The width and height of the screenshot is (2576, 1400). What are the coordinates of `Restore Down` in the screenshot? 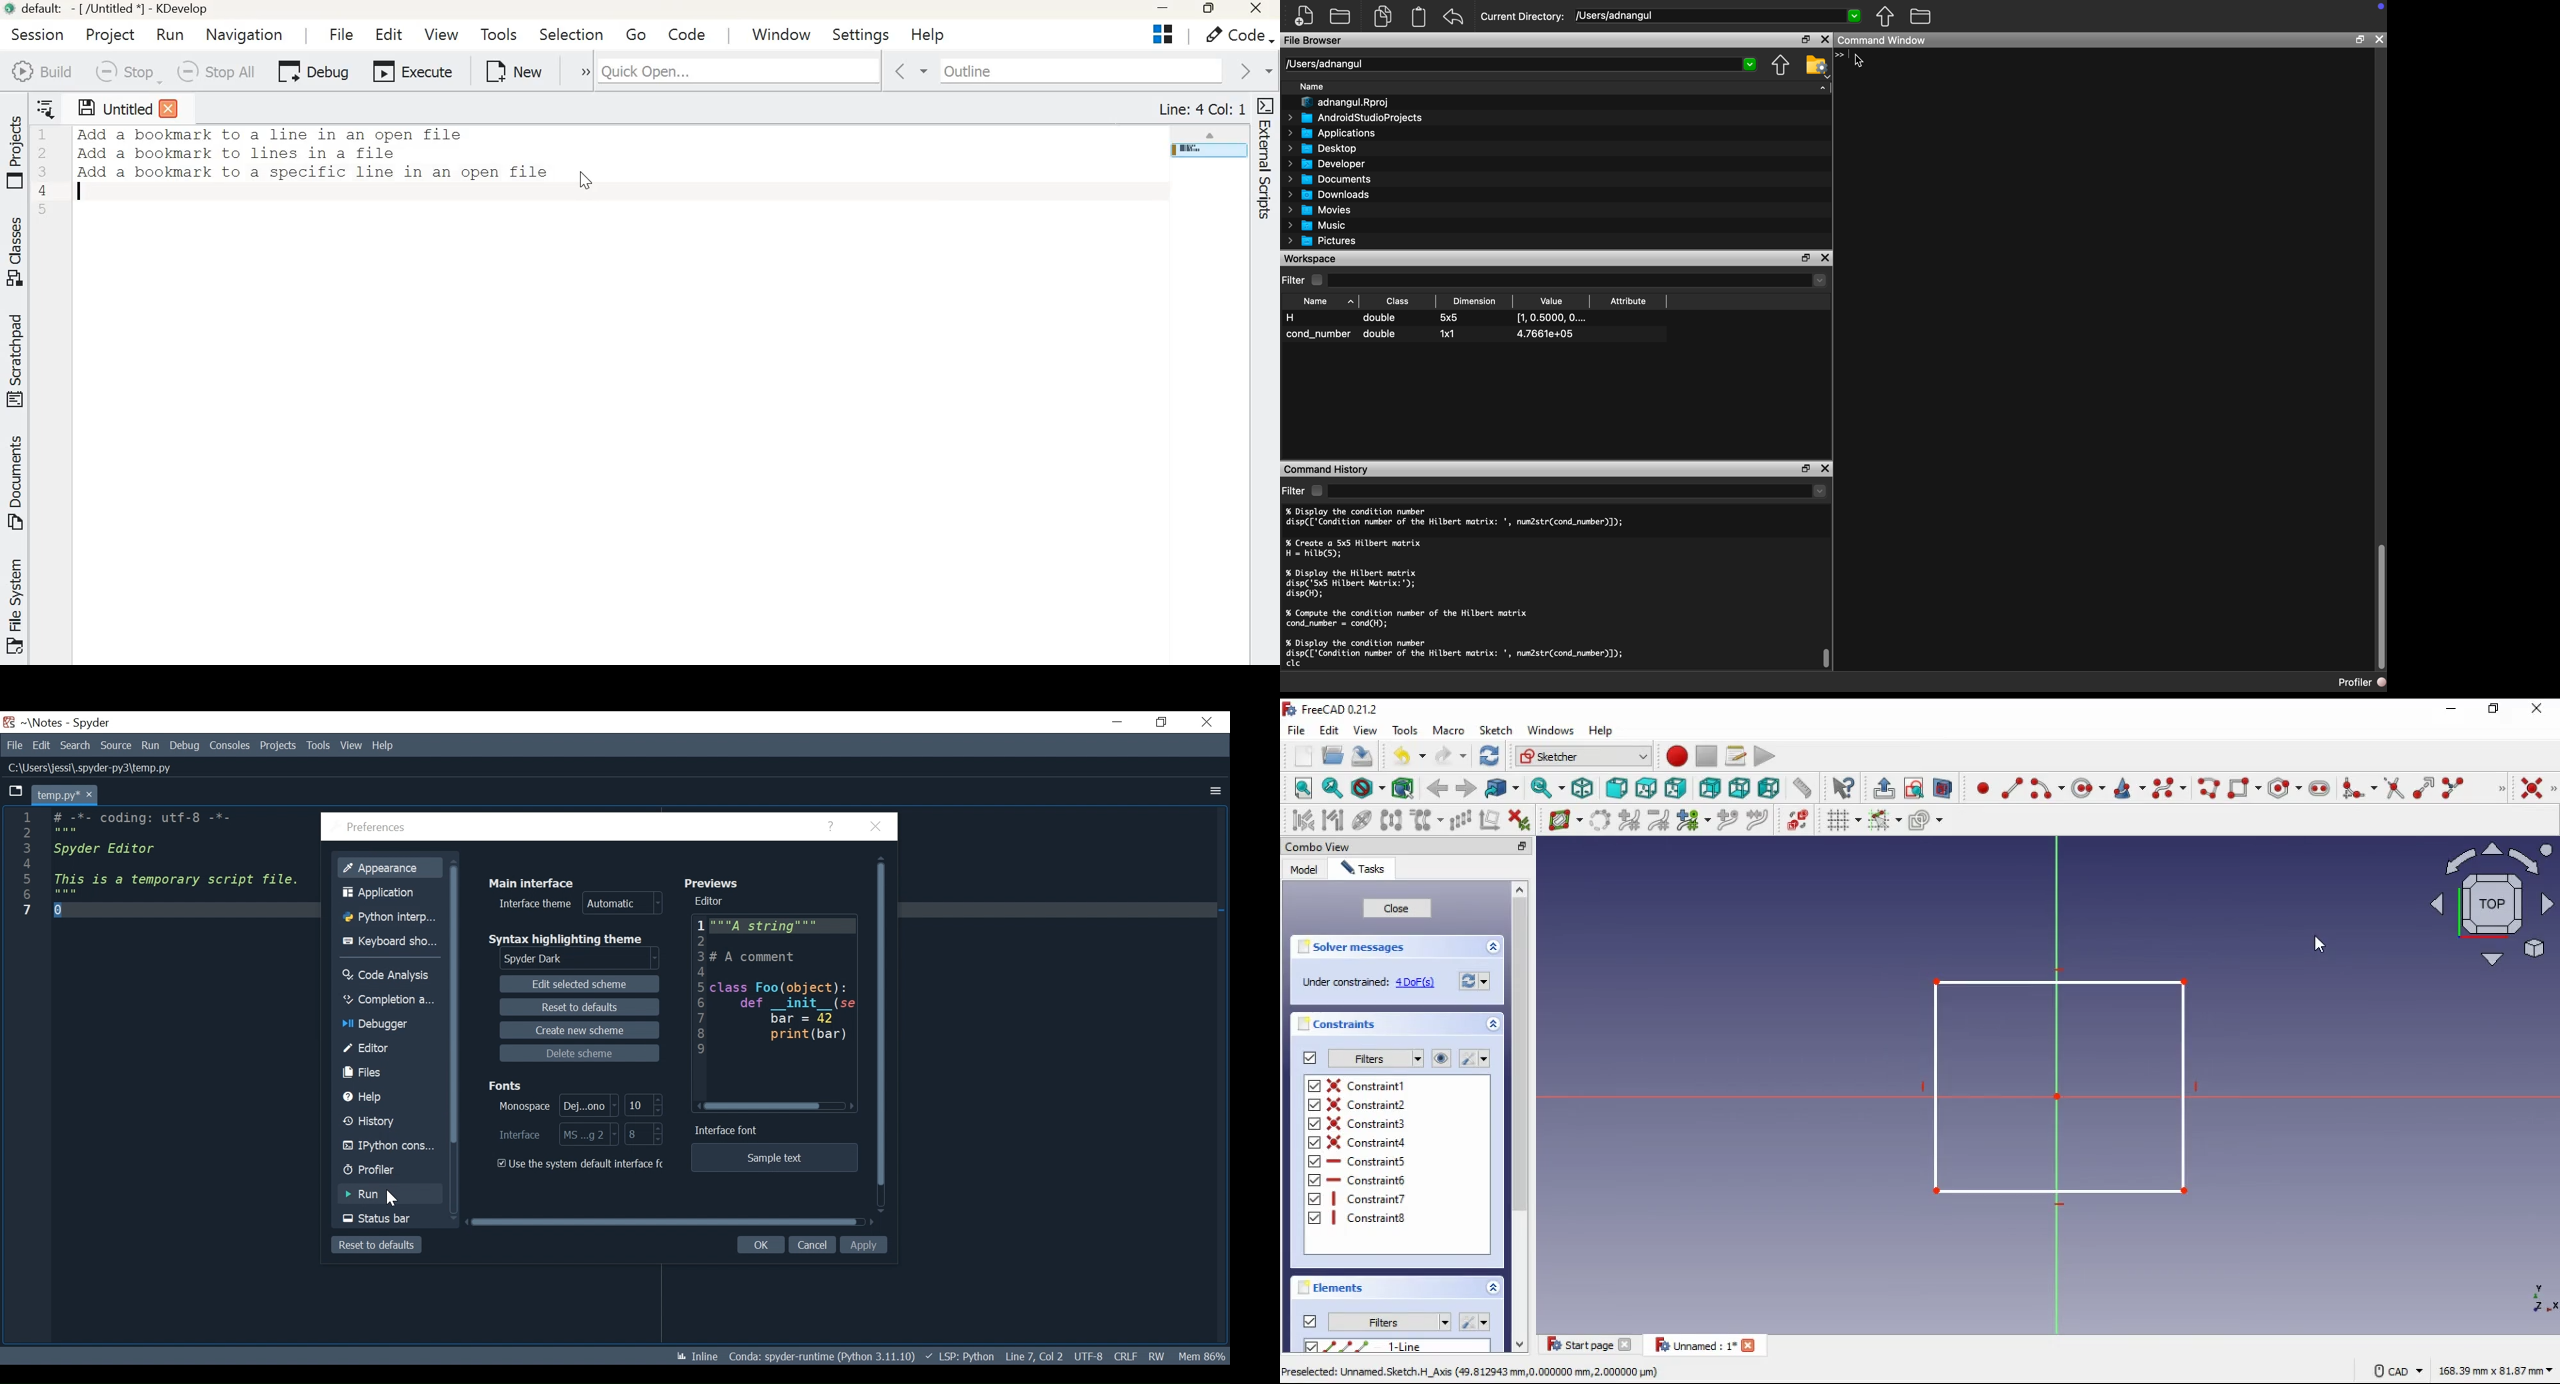 It's located at (1806, 256).